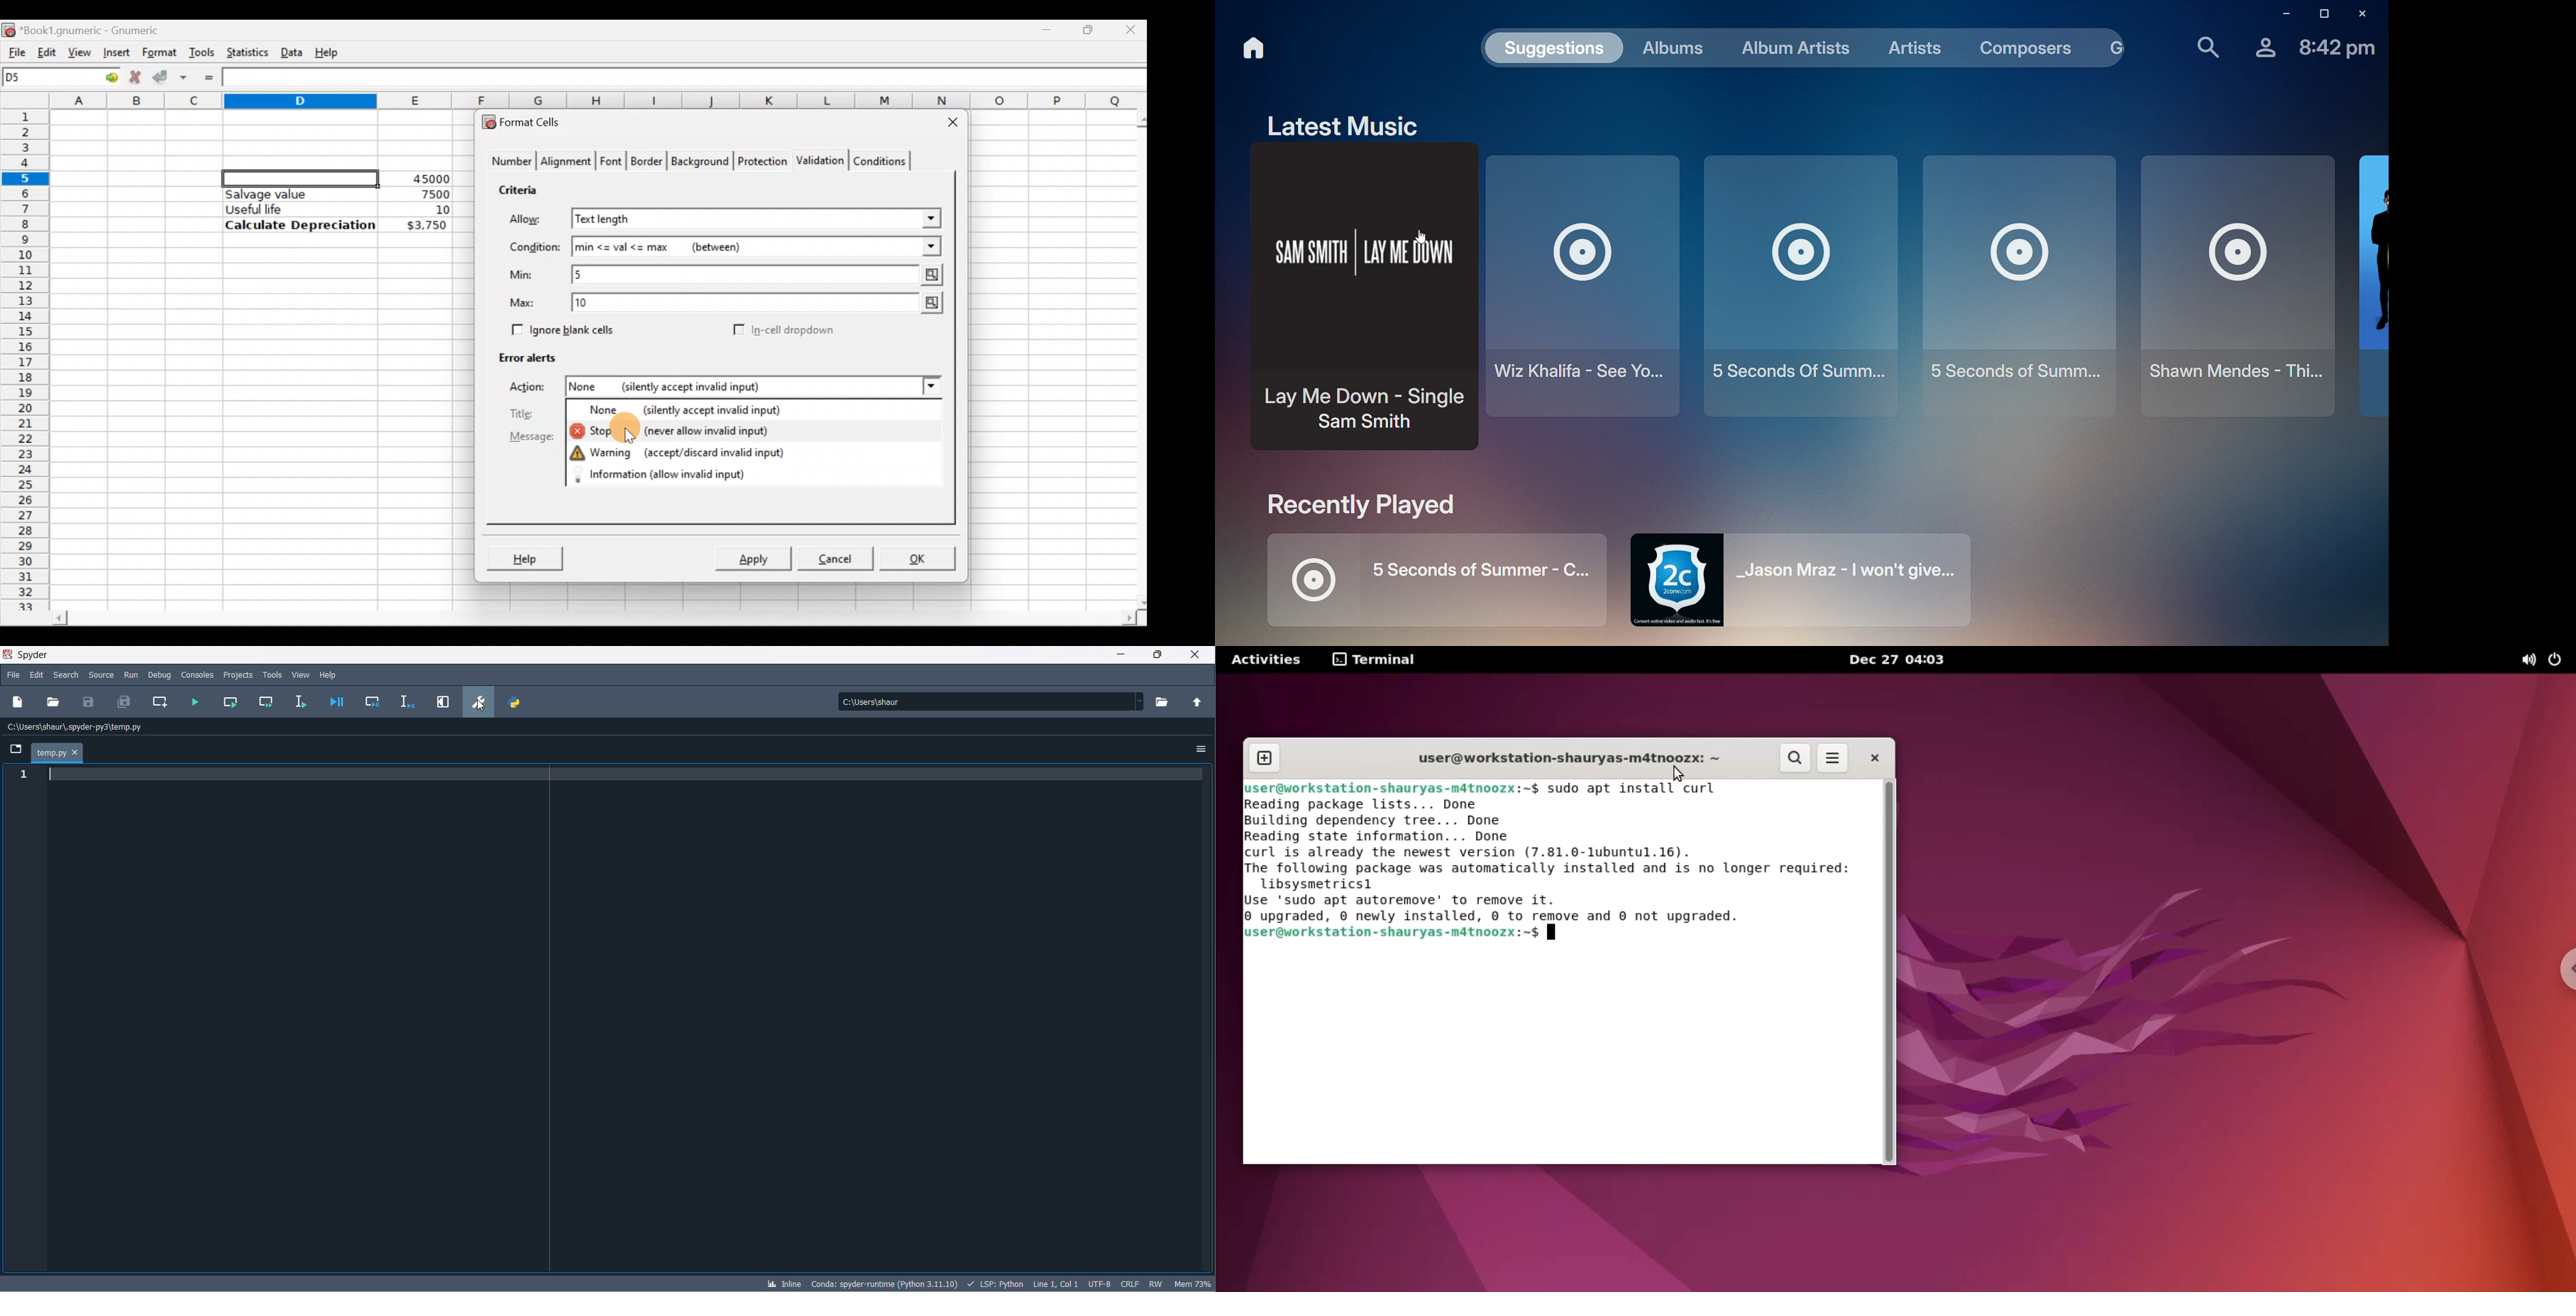  What do you see at coordinates (1100, 1282) in the screenshot?
I see `chatset` at bounding box center [1100, 1282].